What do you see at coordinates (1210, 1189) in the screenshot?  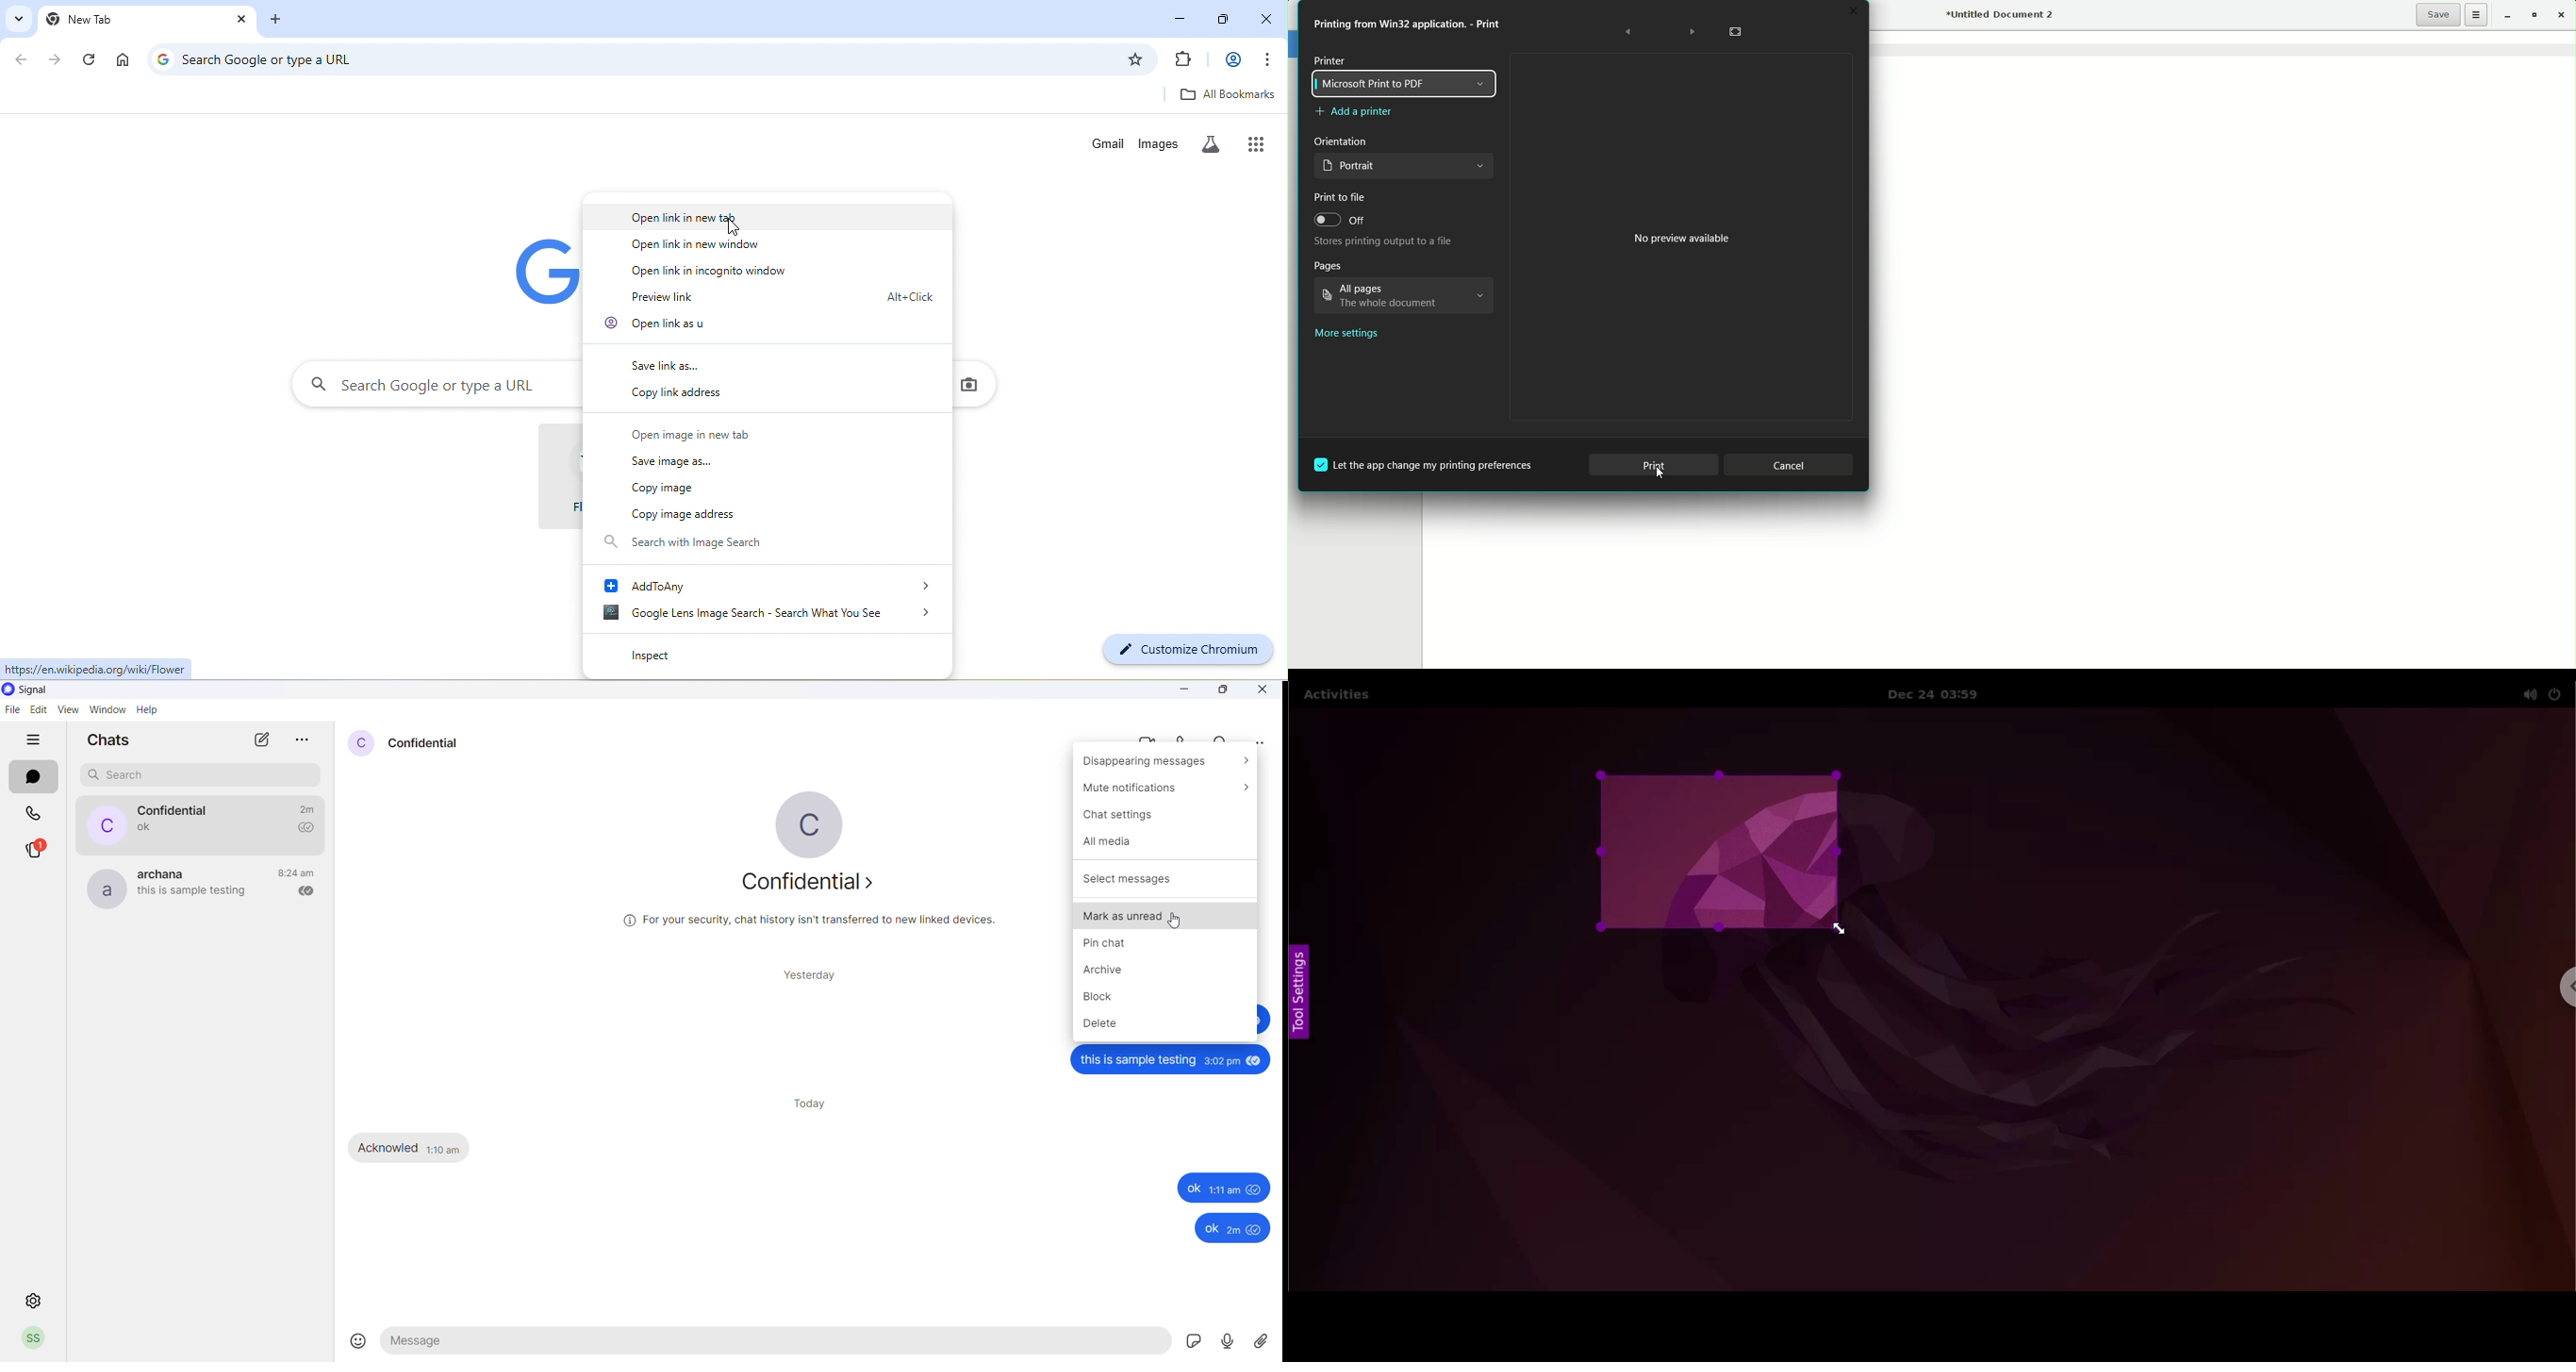 I see `ok` at bounding box center [1210, 1189].